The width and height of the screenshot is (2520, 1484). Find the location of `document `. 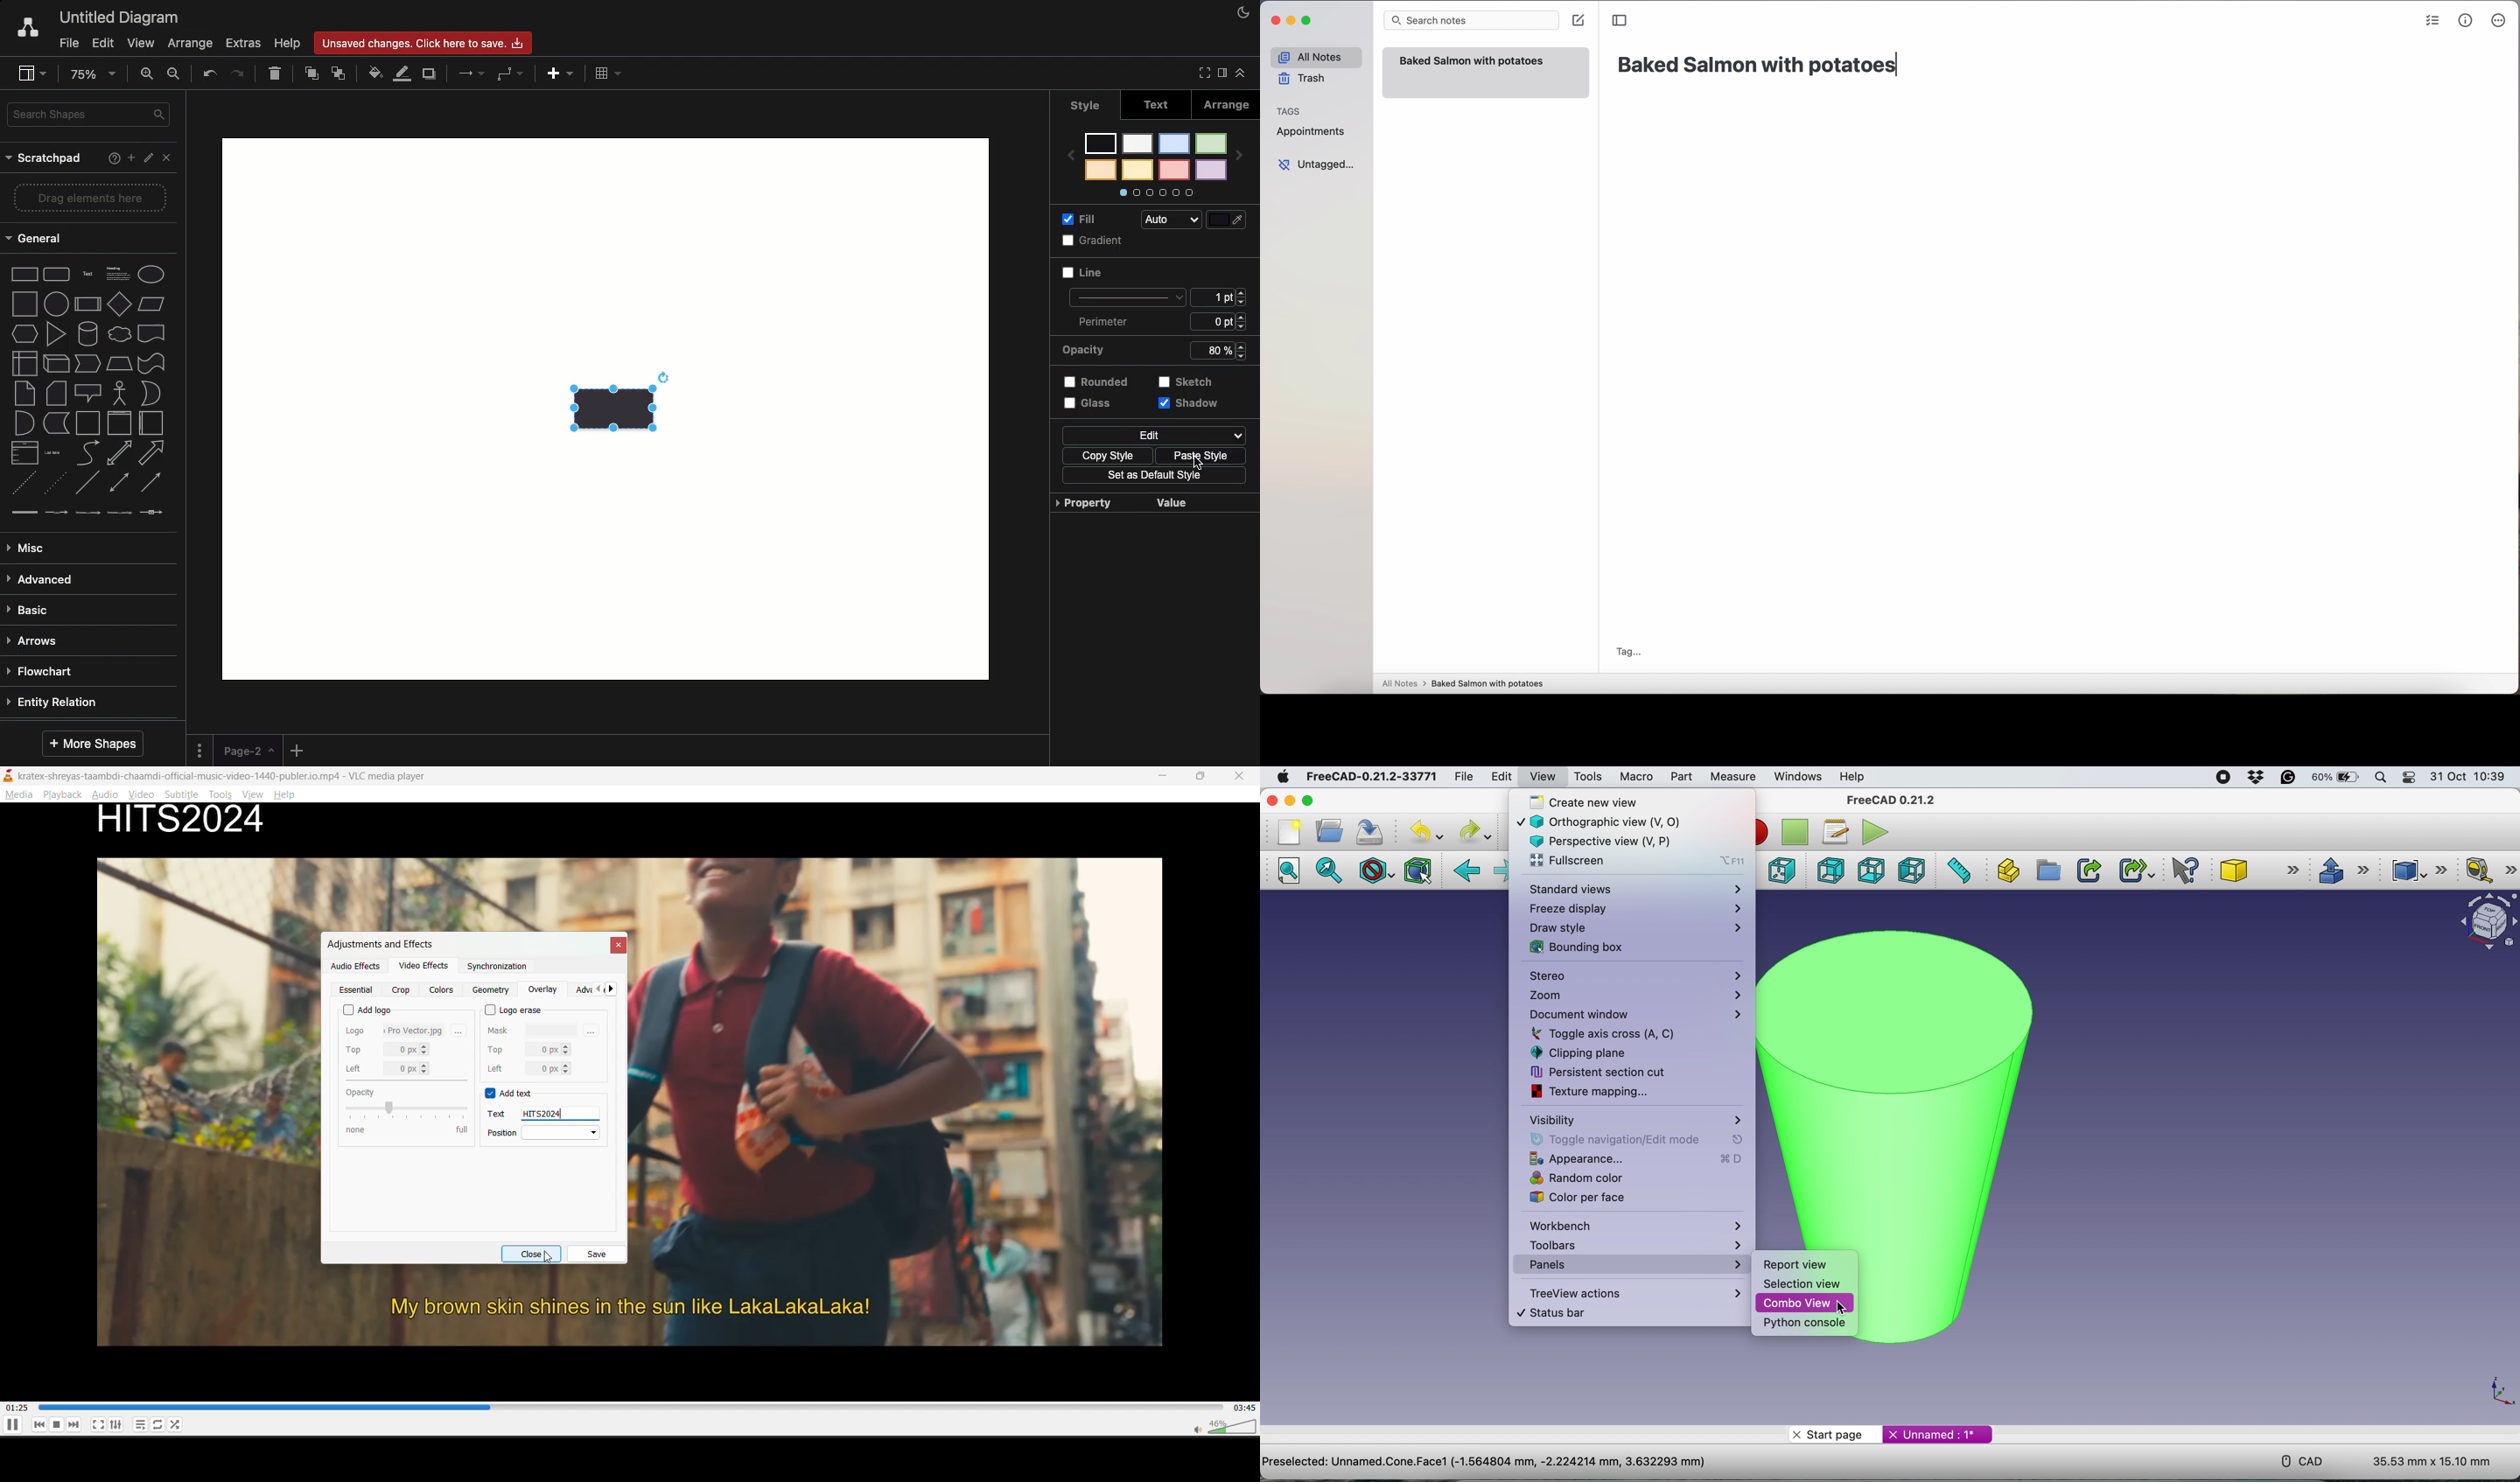

document  is located at coordinates (151, 333).